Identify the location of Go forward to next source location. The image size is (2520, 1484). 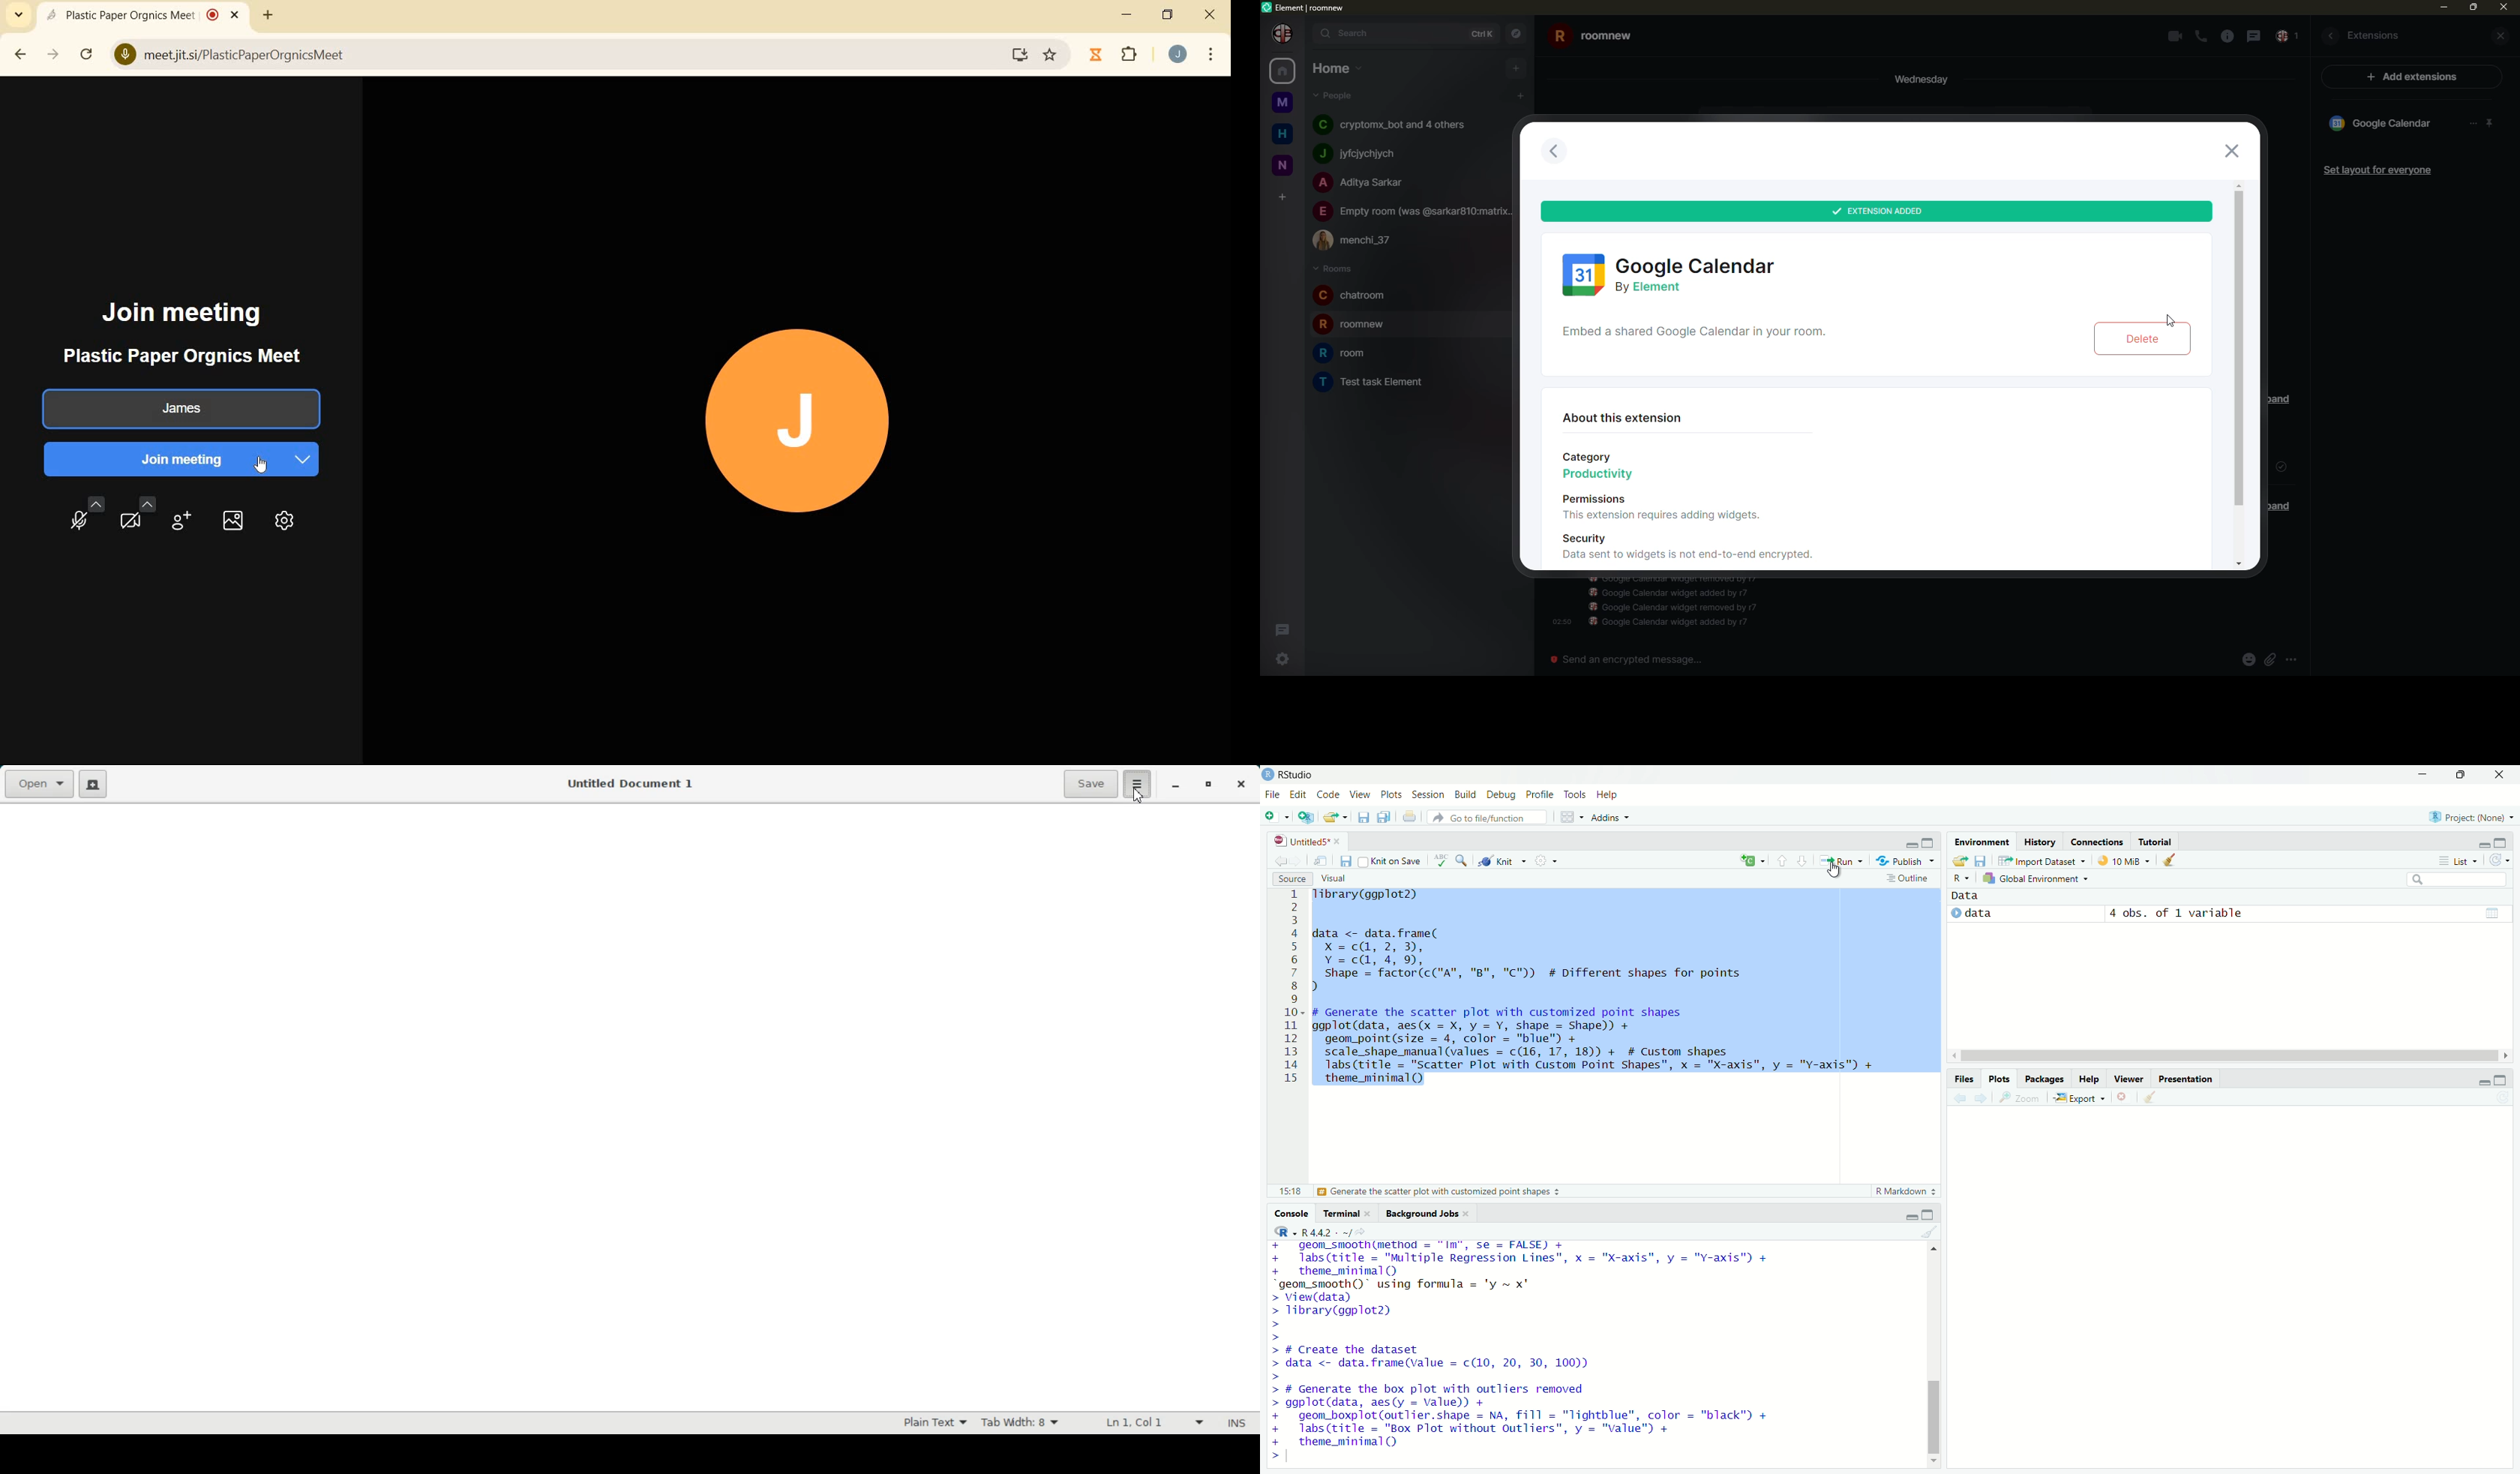
(1295, 861).